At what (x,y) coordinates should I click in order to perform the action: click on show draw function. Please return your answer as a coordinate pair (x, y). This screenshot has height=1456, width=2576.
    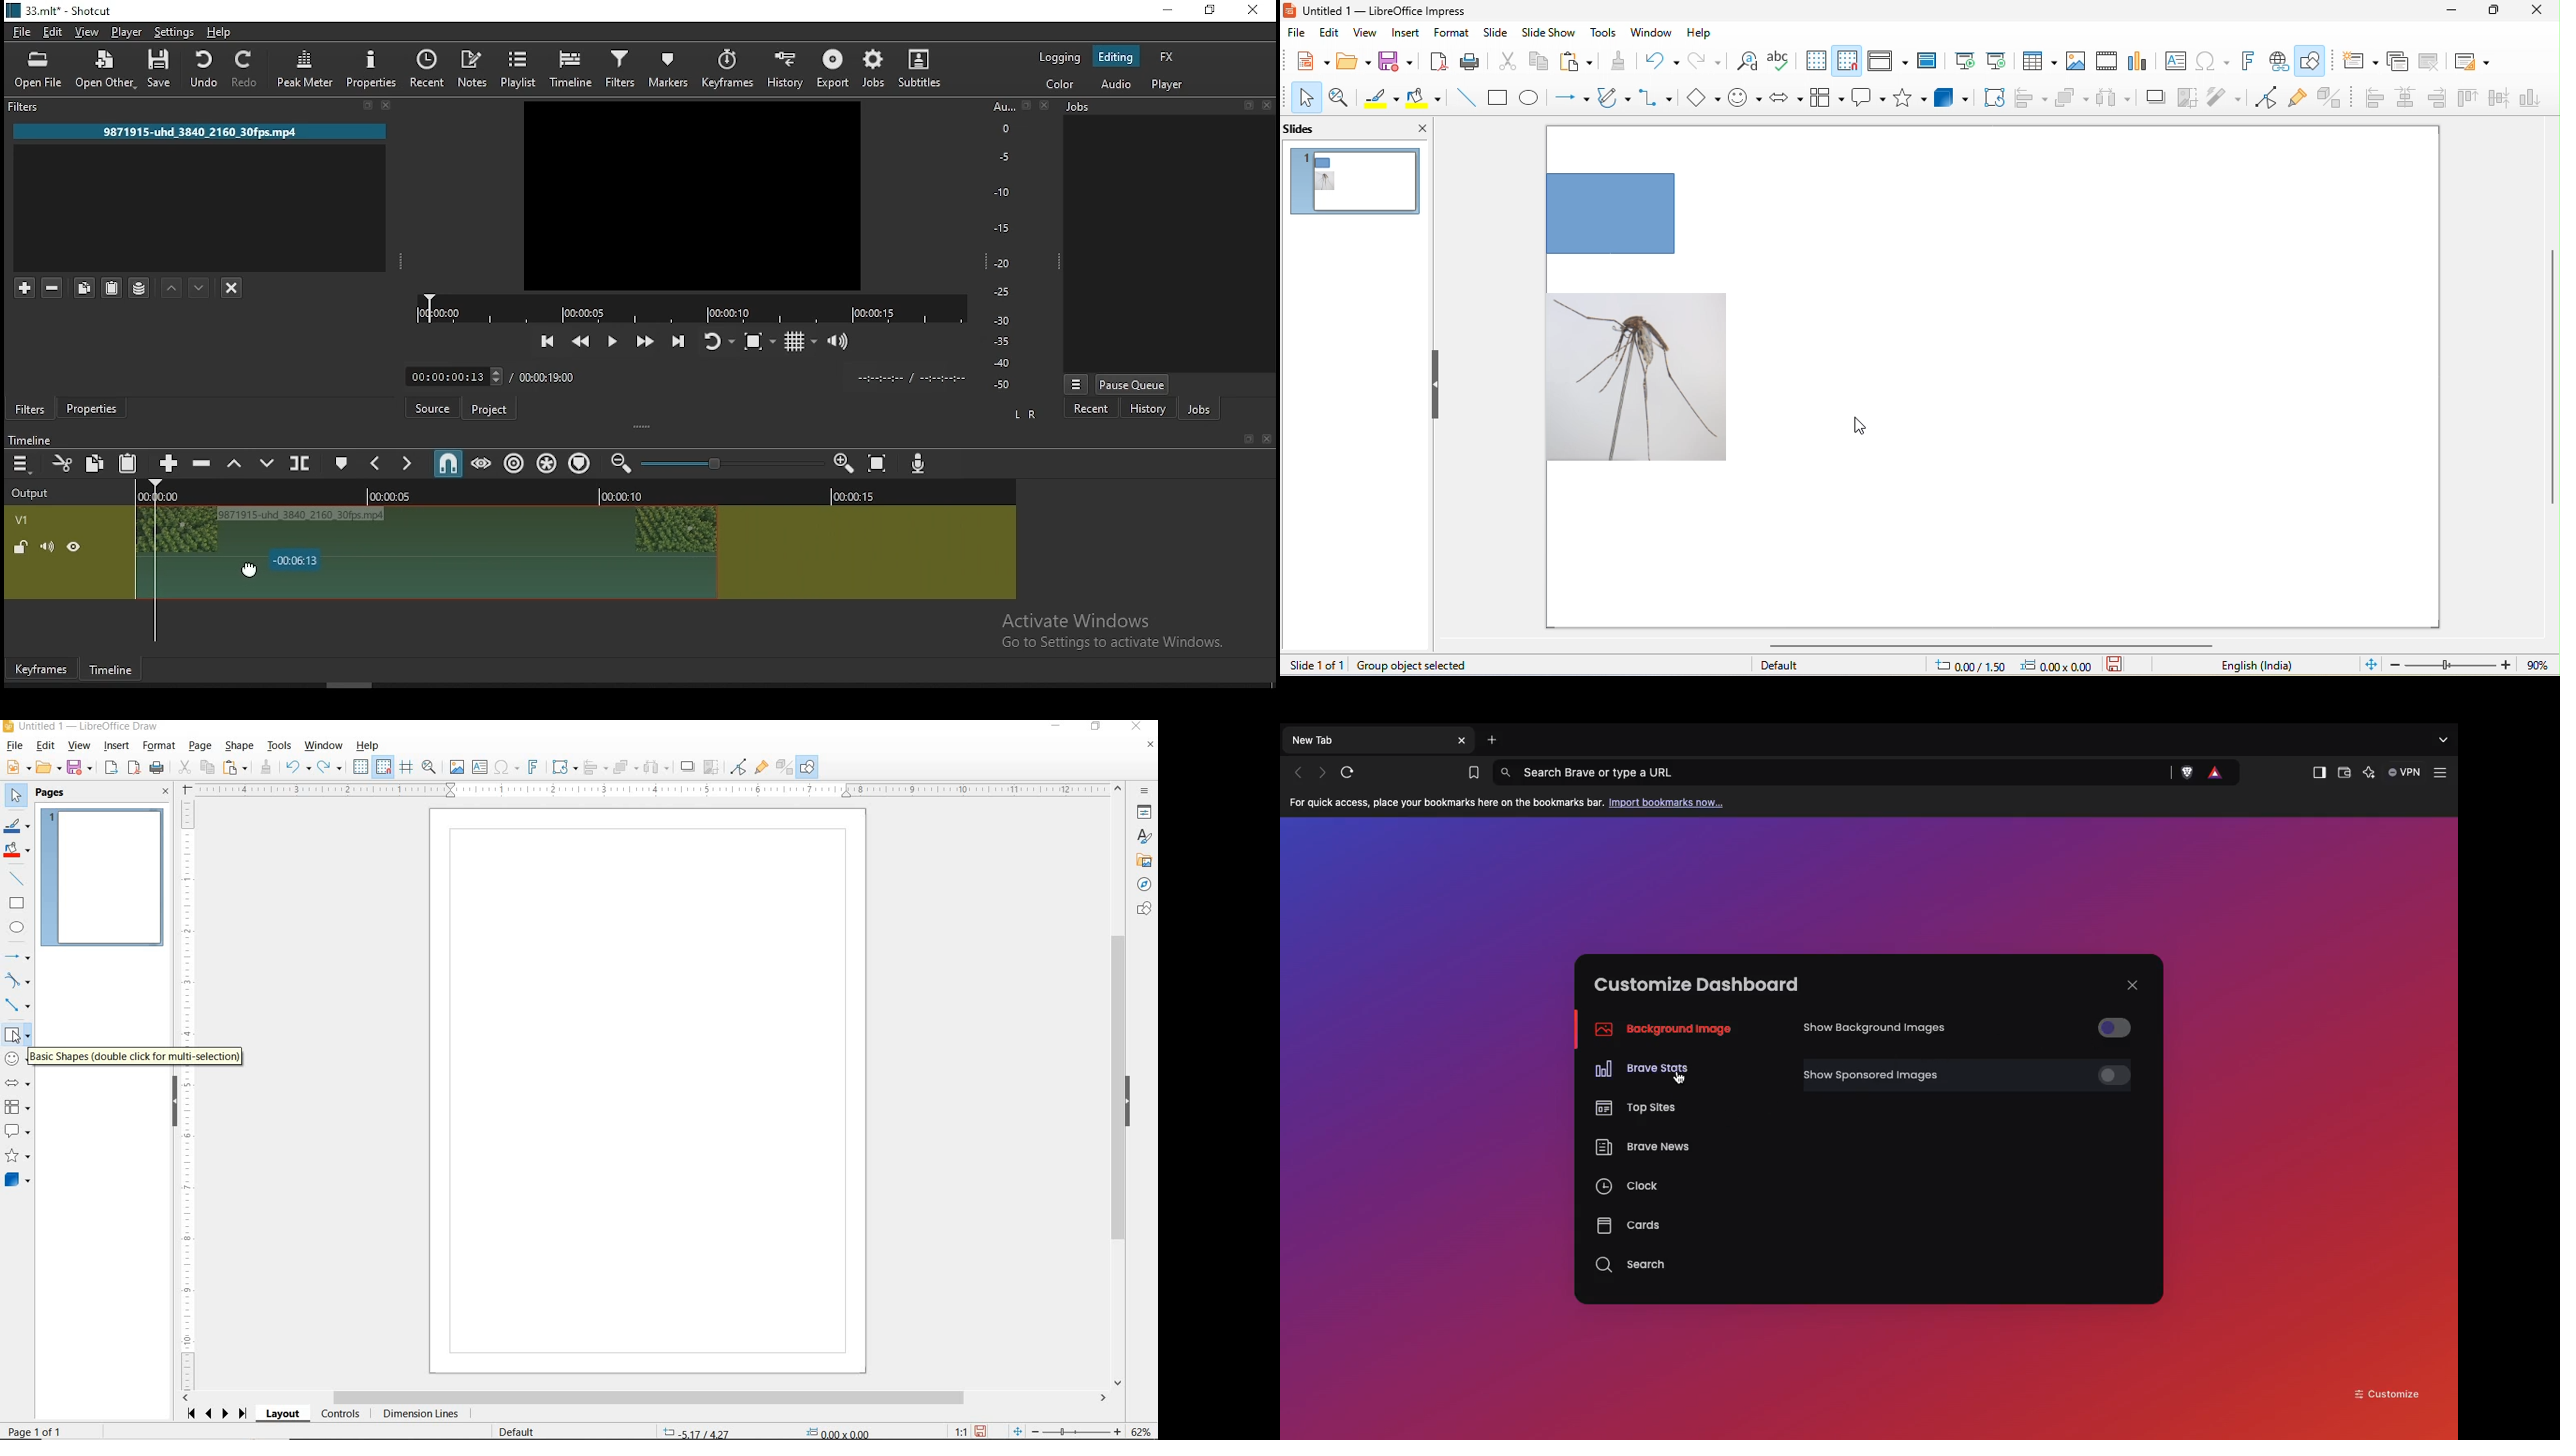
    Looking at the image, I should click on (2318, 61).